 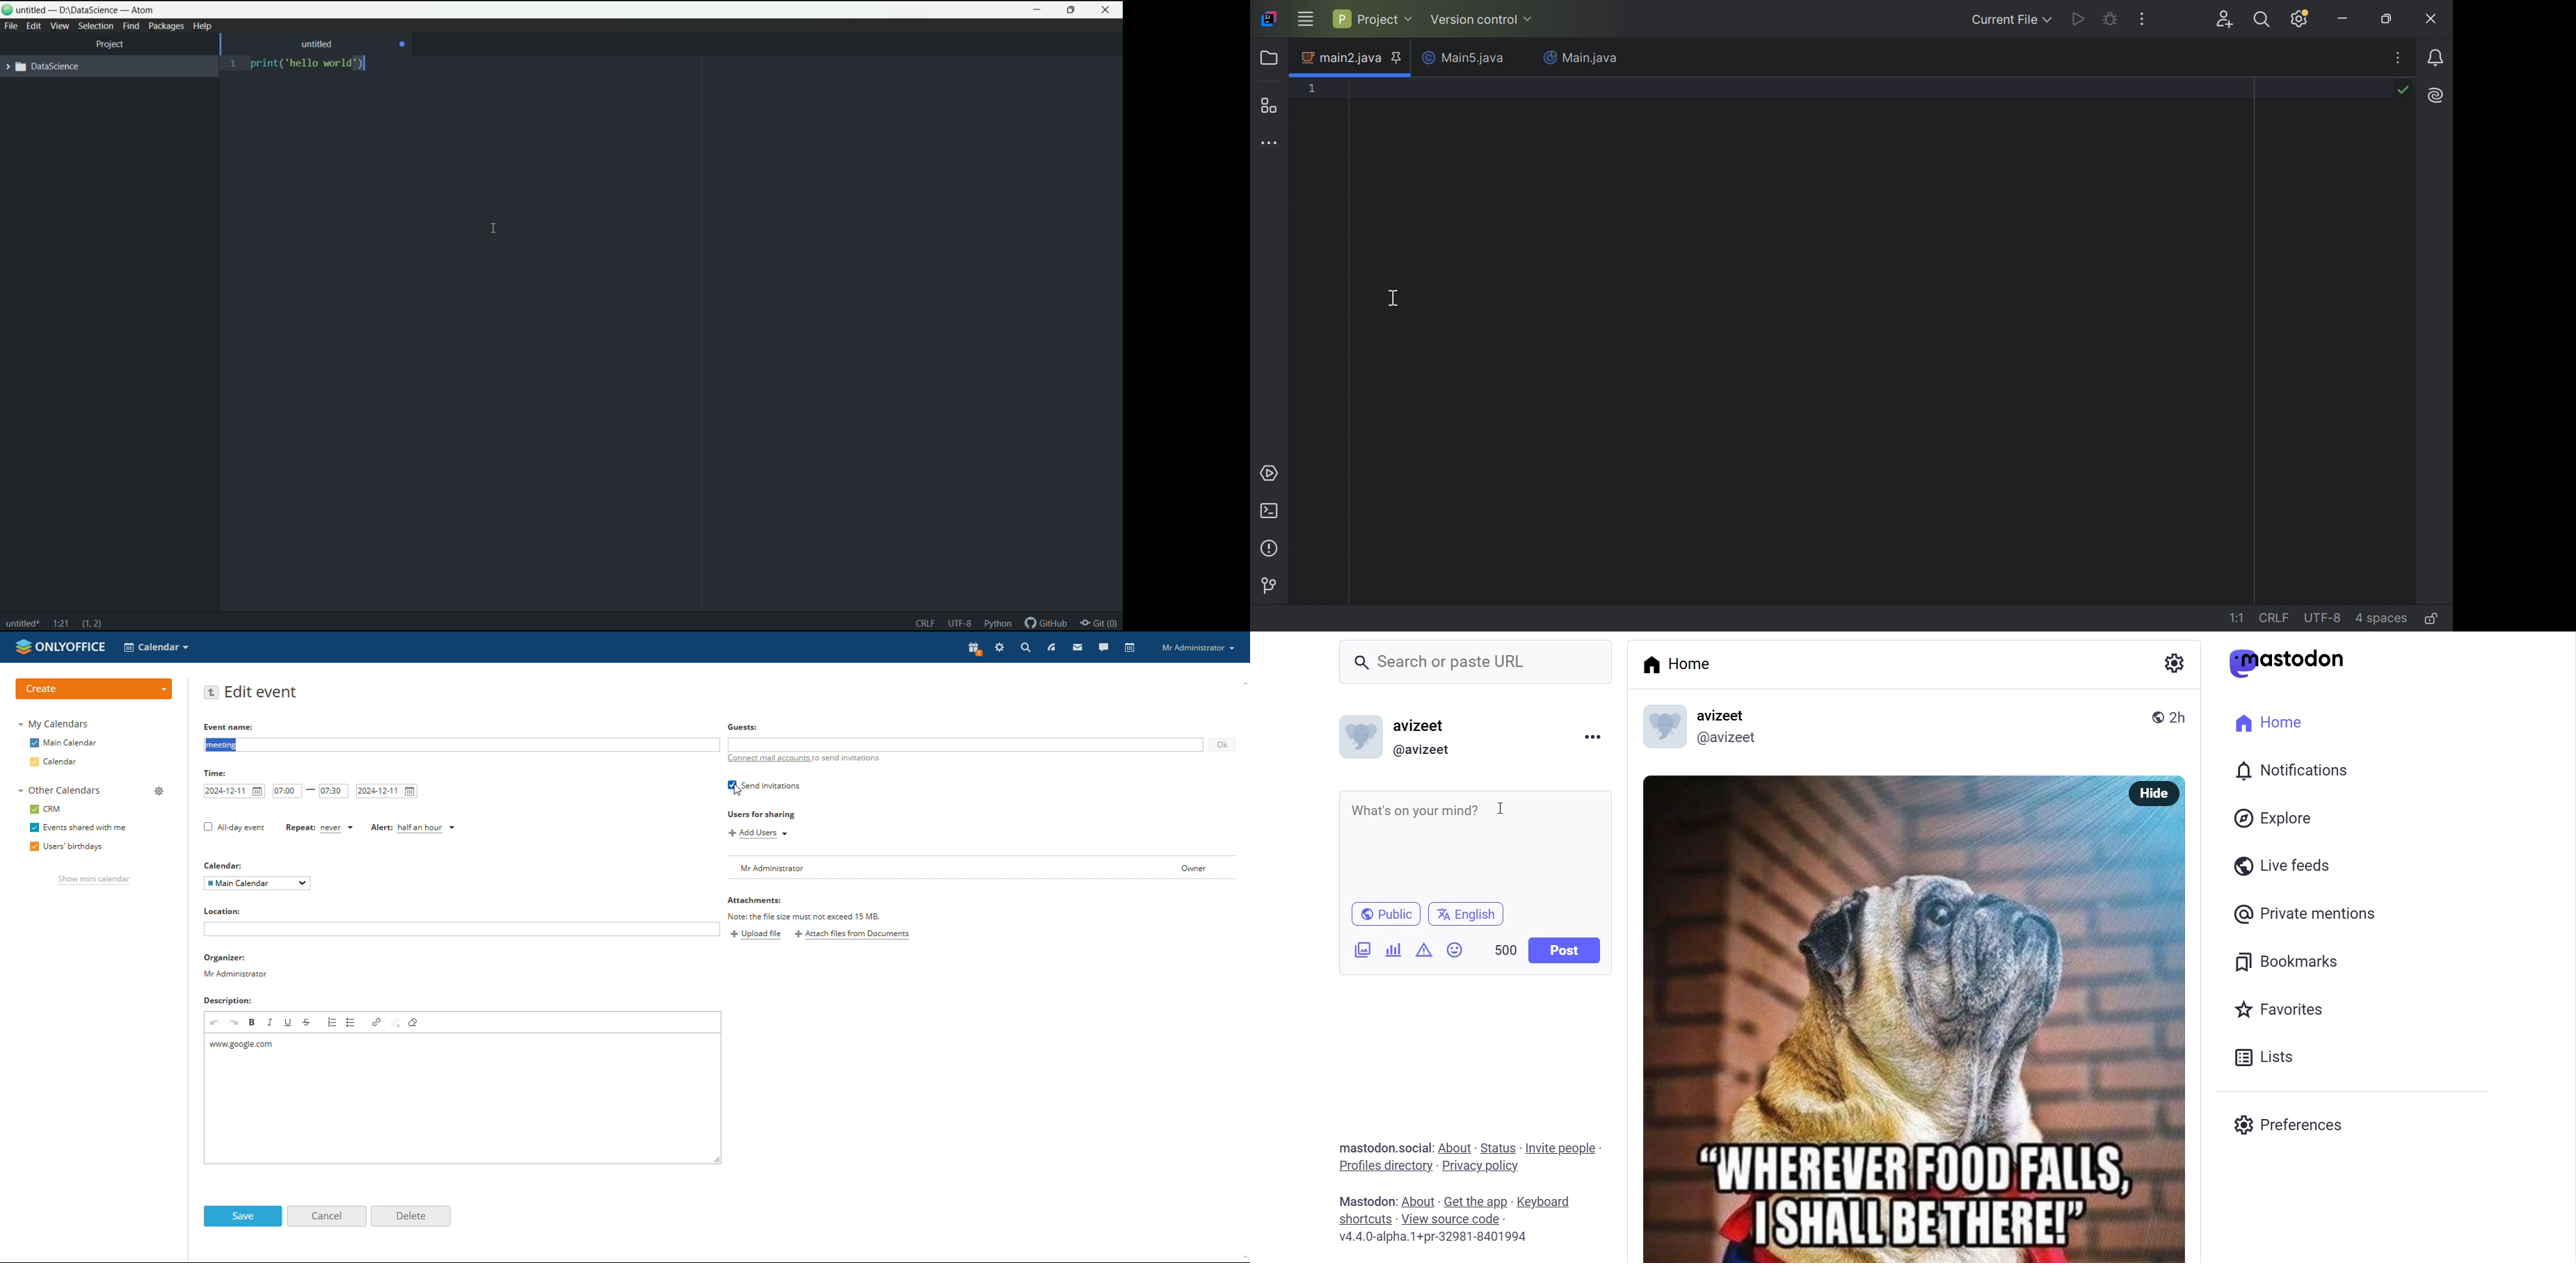 What do you see at coordinates (807, 907) in the screenshot?
I see `Attachments: Note: the file size must not exceed 15 MB.` at bounding box center [807, 907].